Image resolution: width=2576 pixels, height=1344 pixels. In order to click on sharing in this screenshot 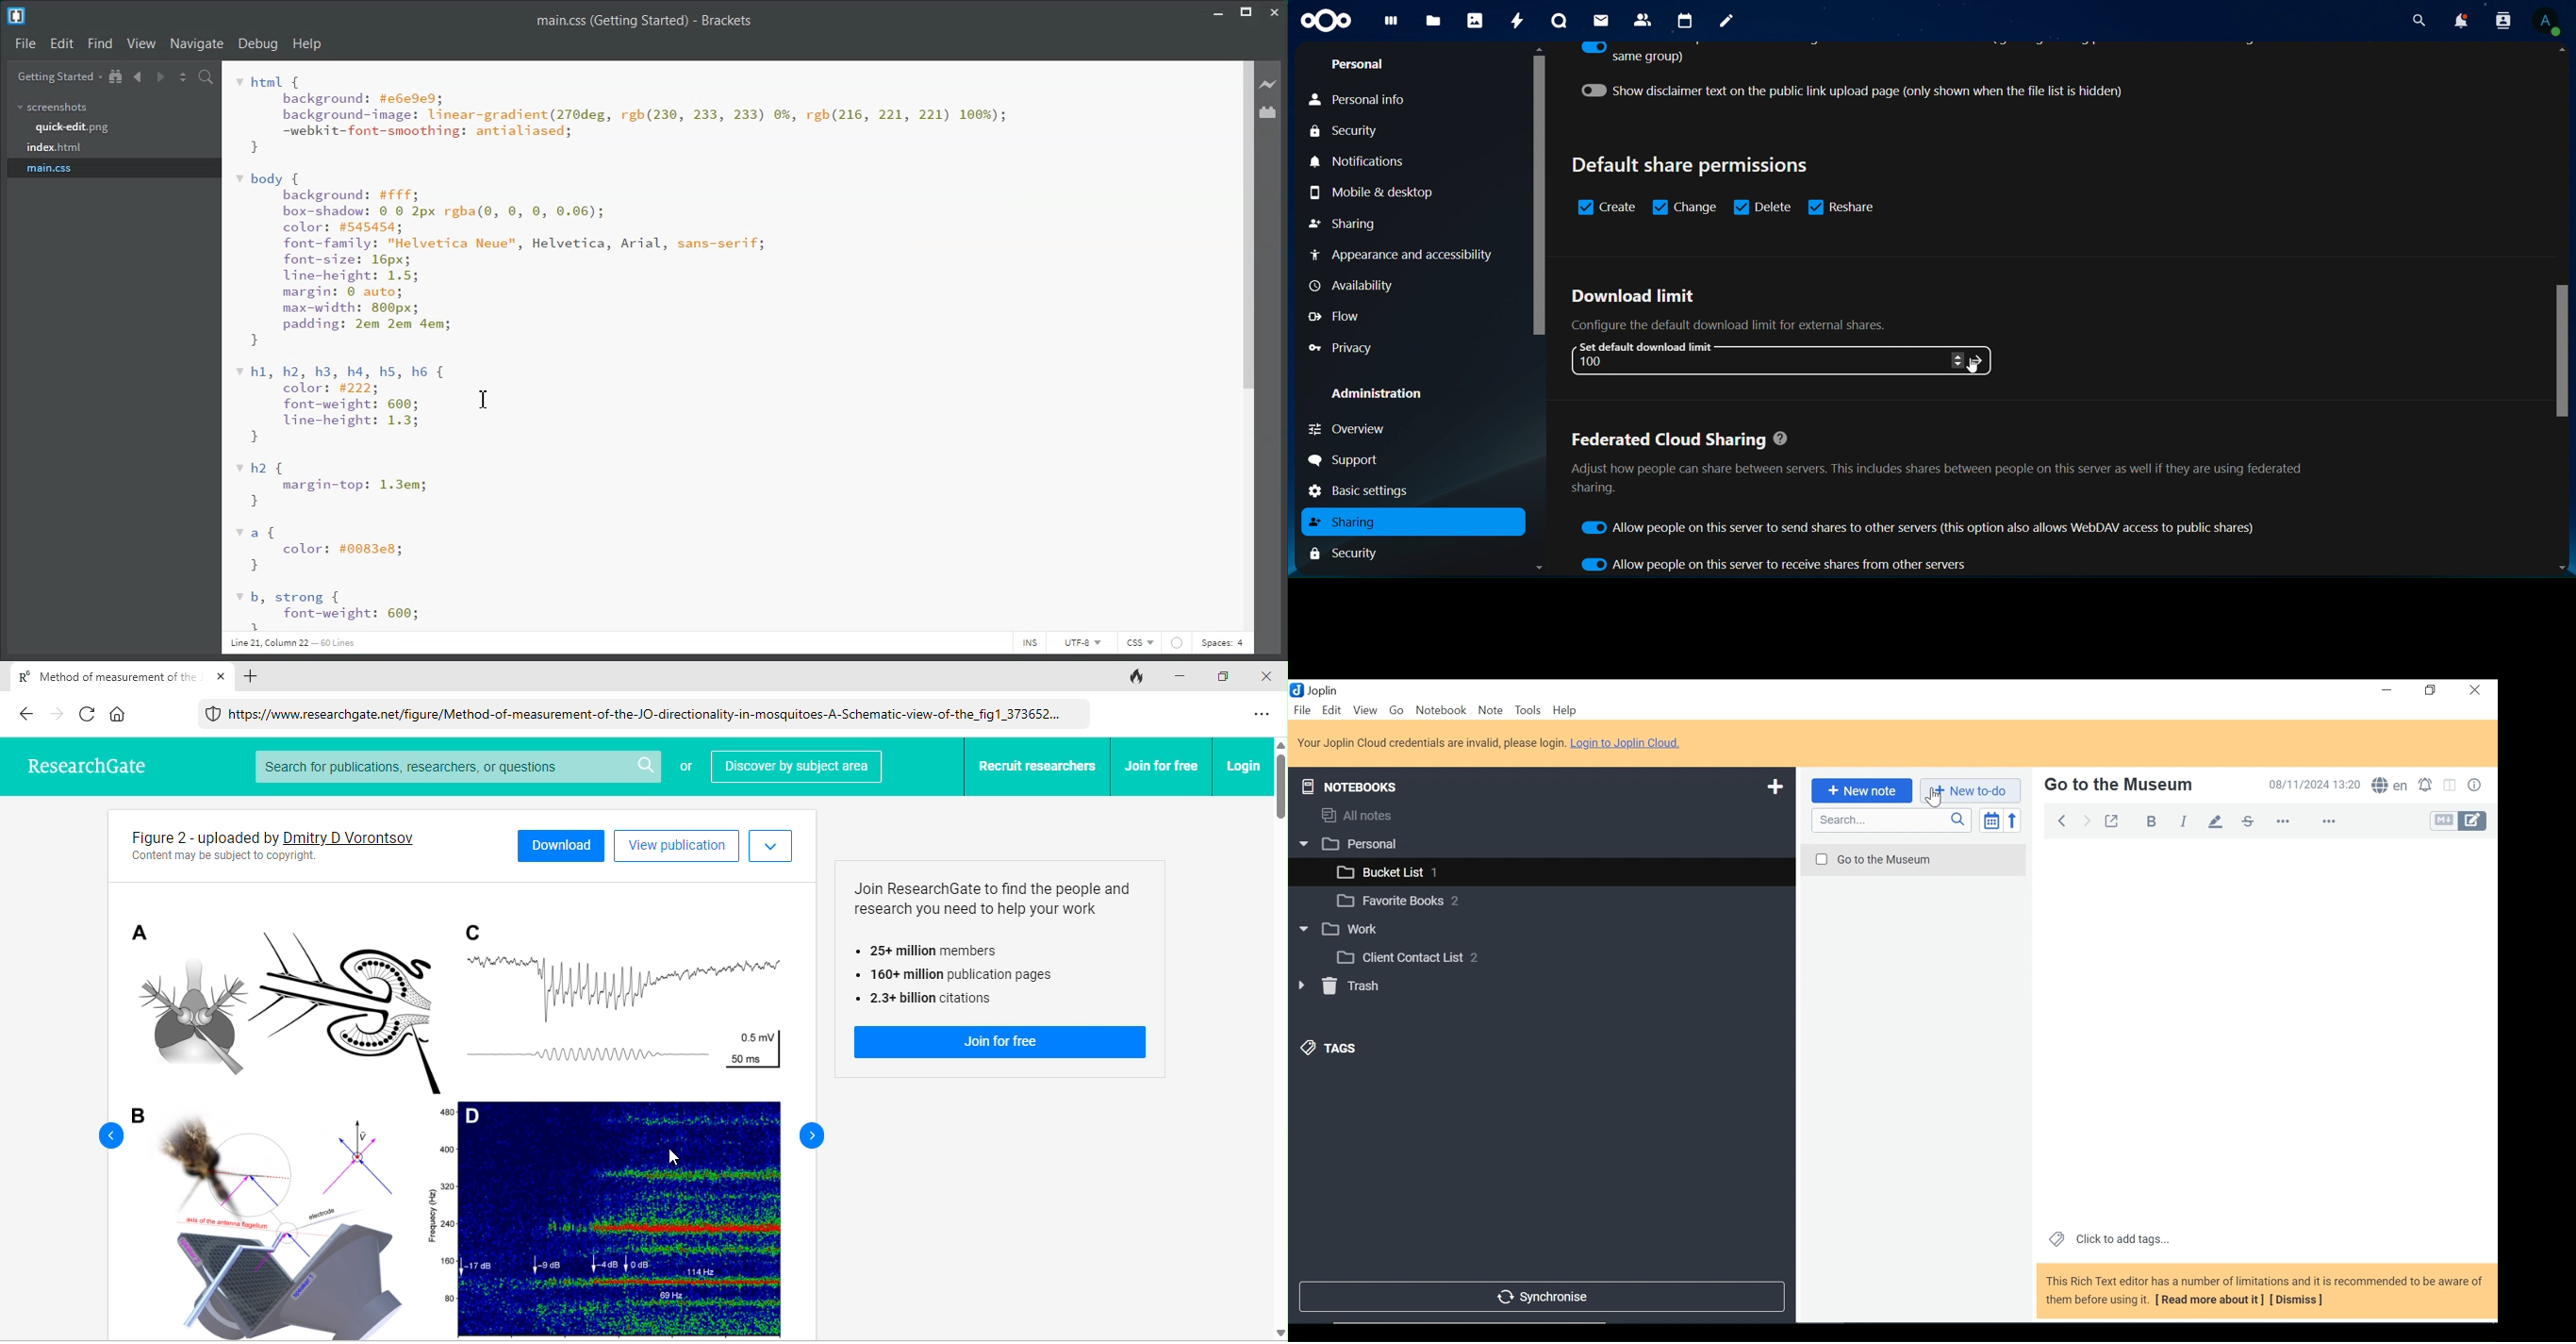, I will do `click(1345, 225)`.